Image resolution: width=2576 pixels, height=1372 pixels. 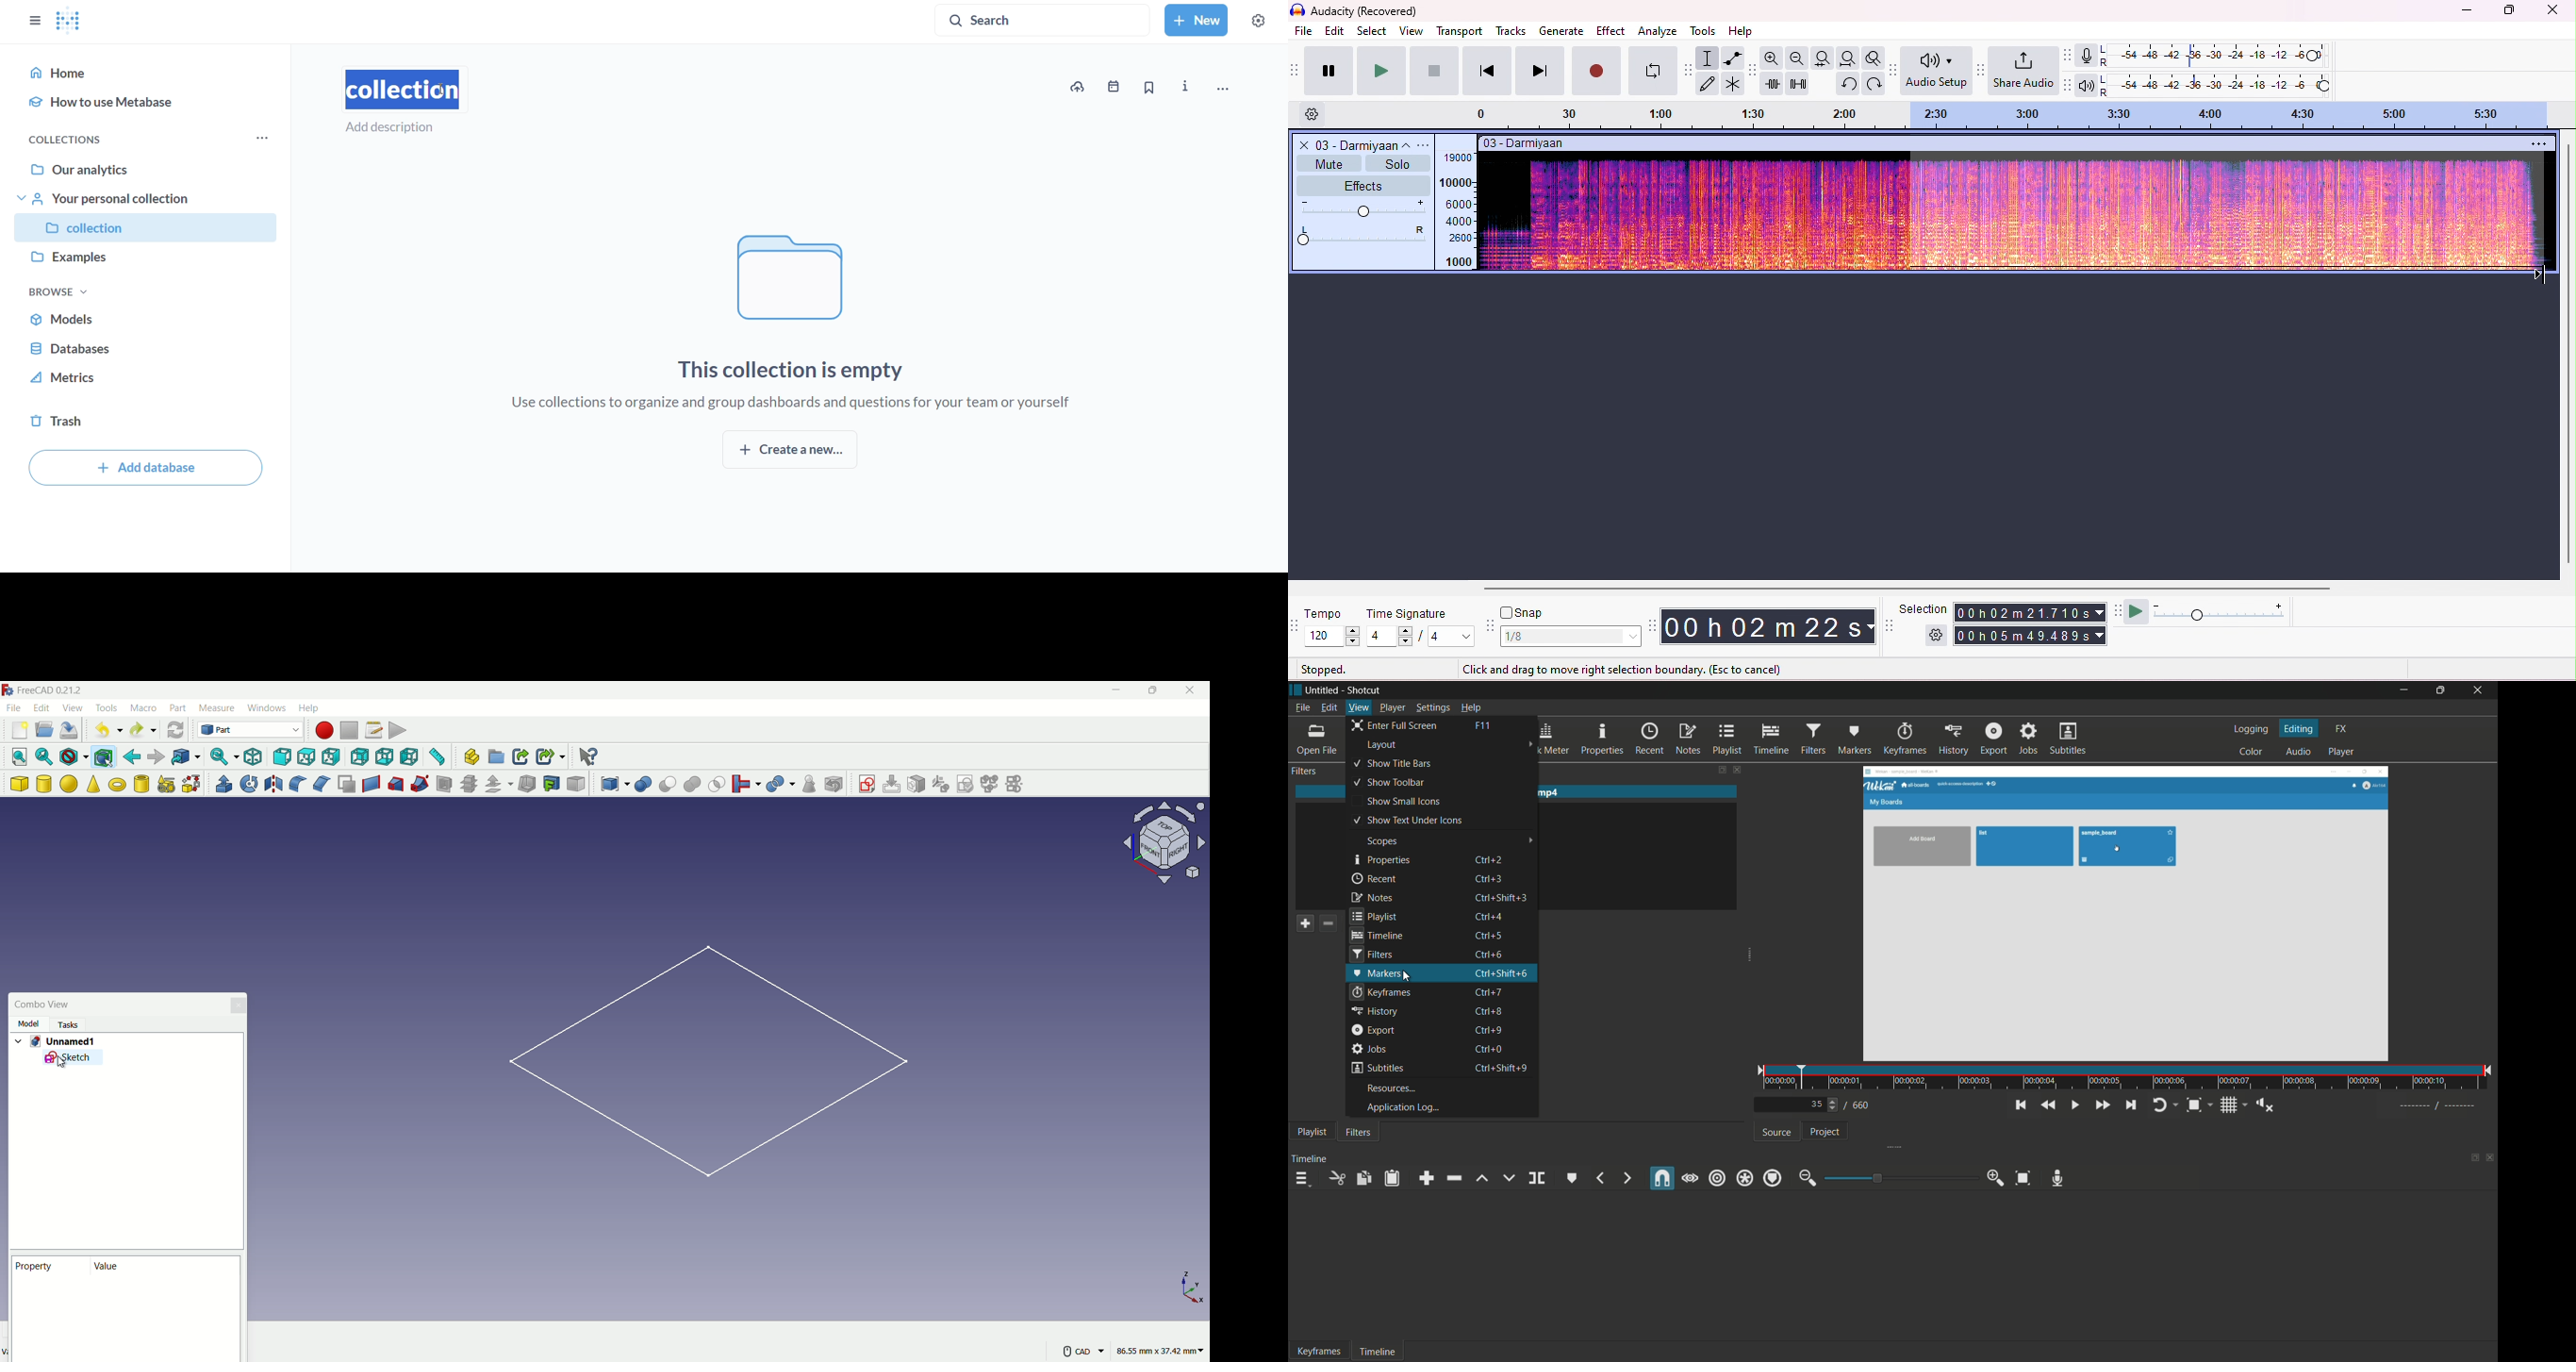 I want to click on recent, so click(x=1373, y=879).